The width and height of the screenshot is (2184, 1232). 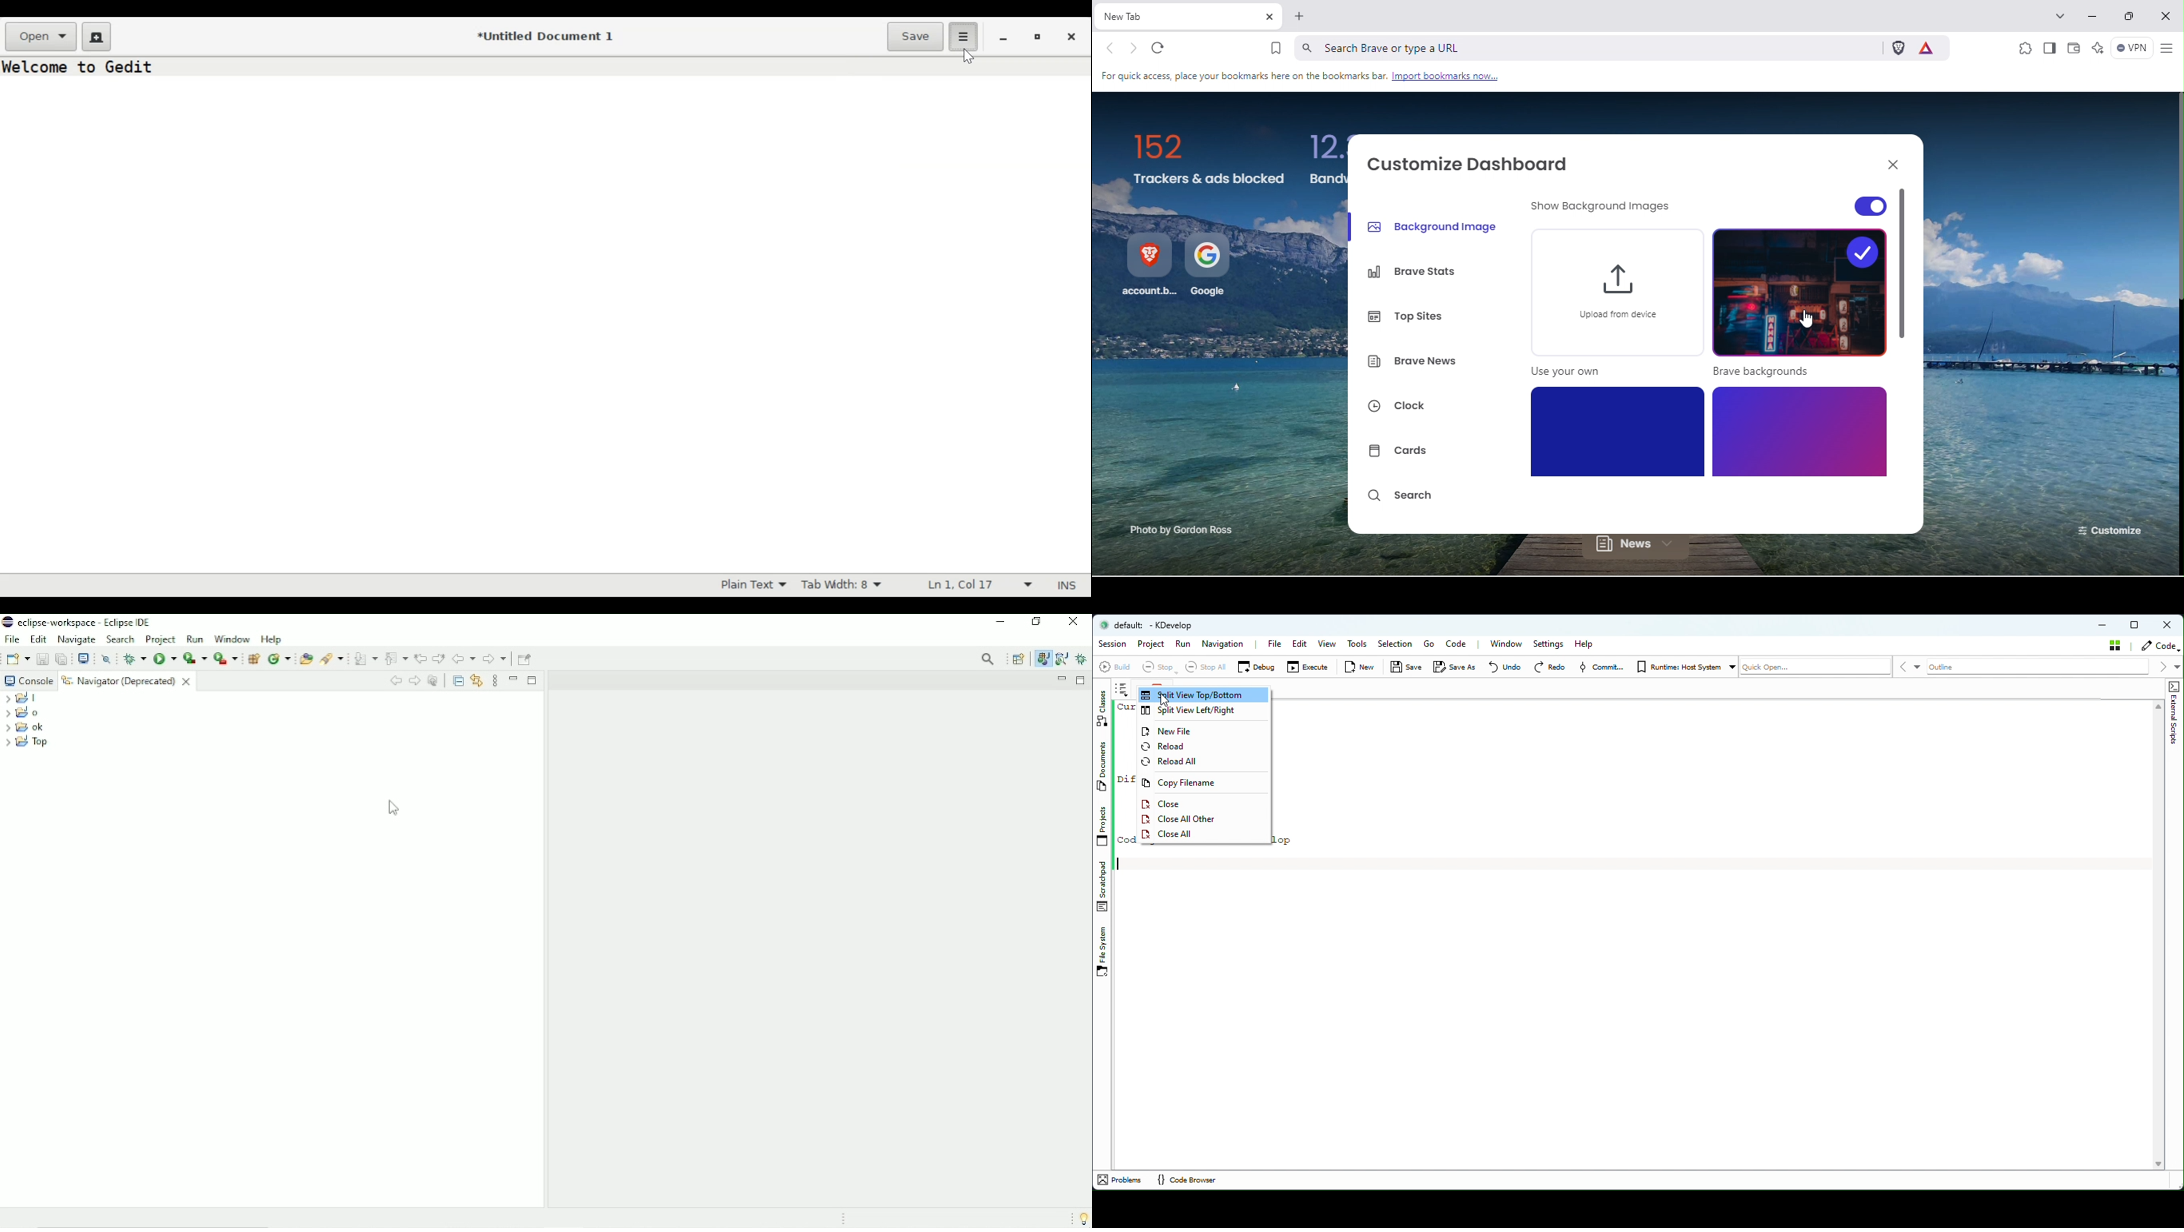 What do you see at coordinates (23, 698) in the screenshot?
I see `I` at bounding box center [23, 698].